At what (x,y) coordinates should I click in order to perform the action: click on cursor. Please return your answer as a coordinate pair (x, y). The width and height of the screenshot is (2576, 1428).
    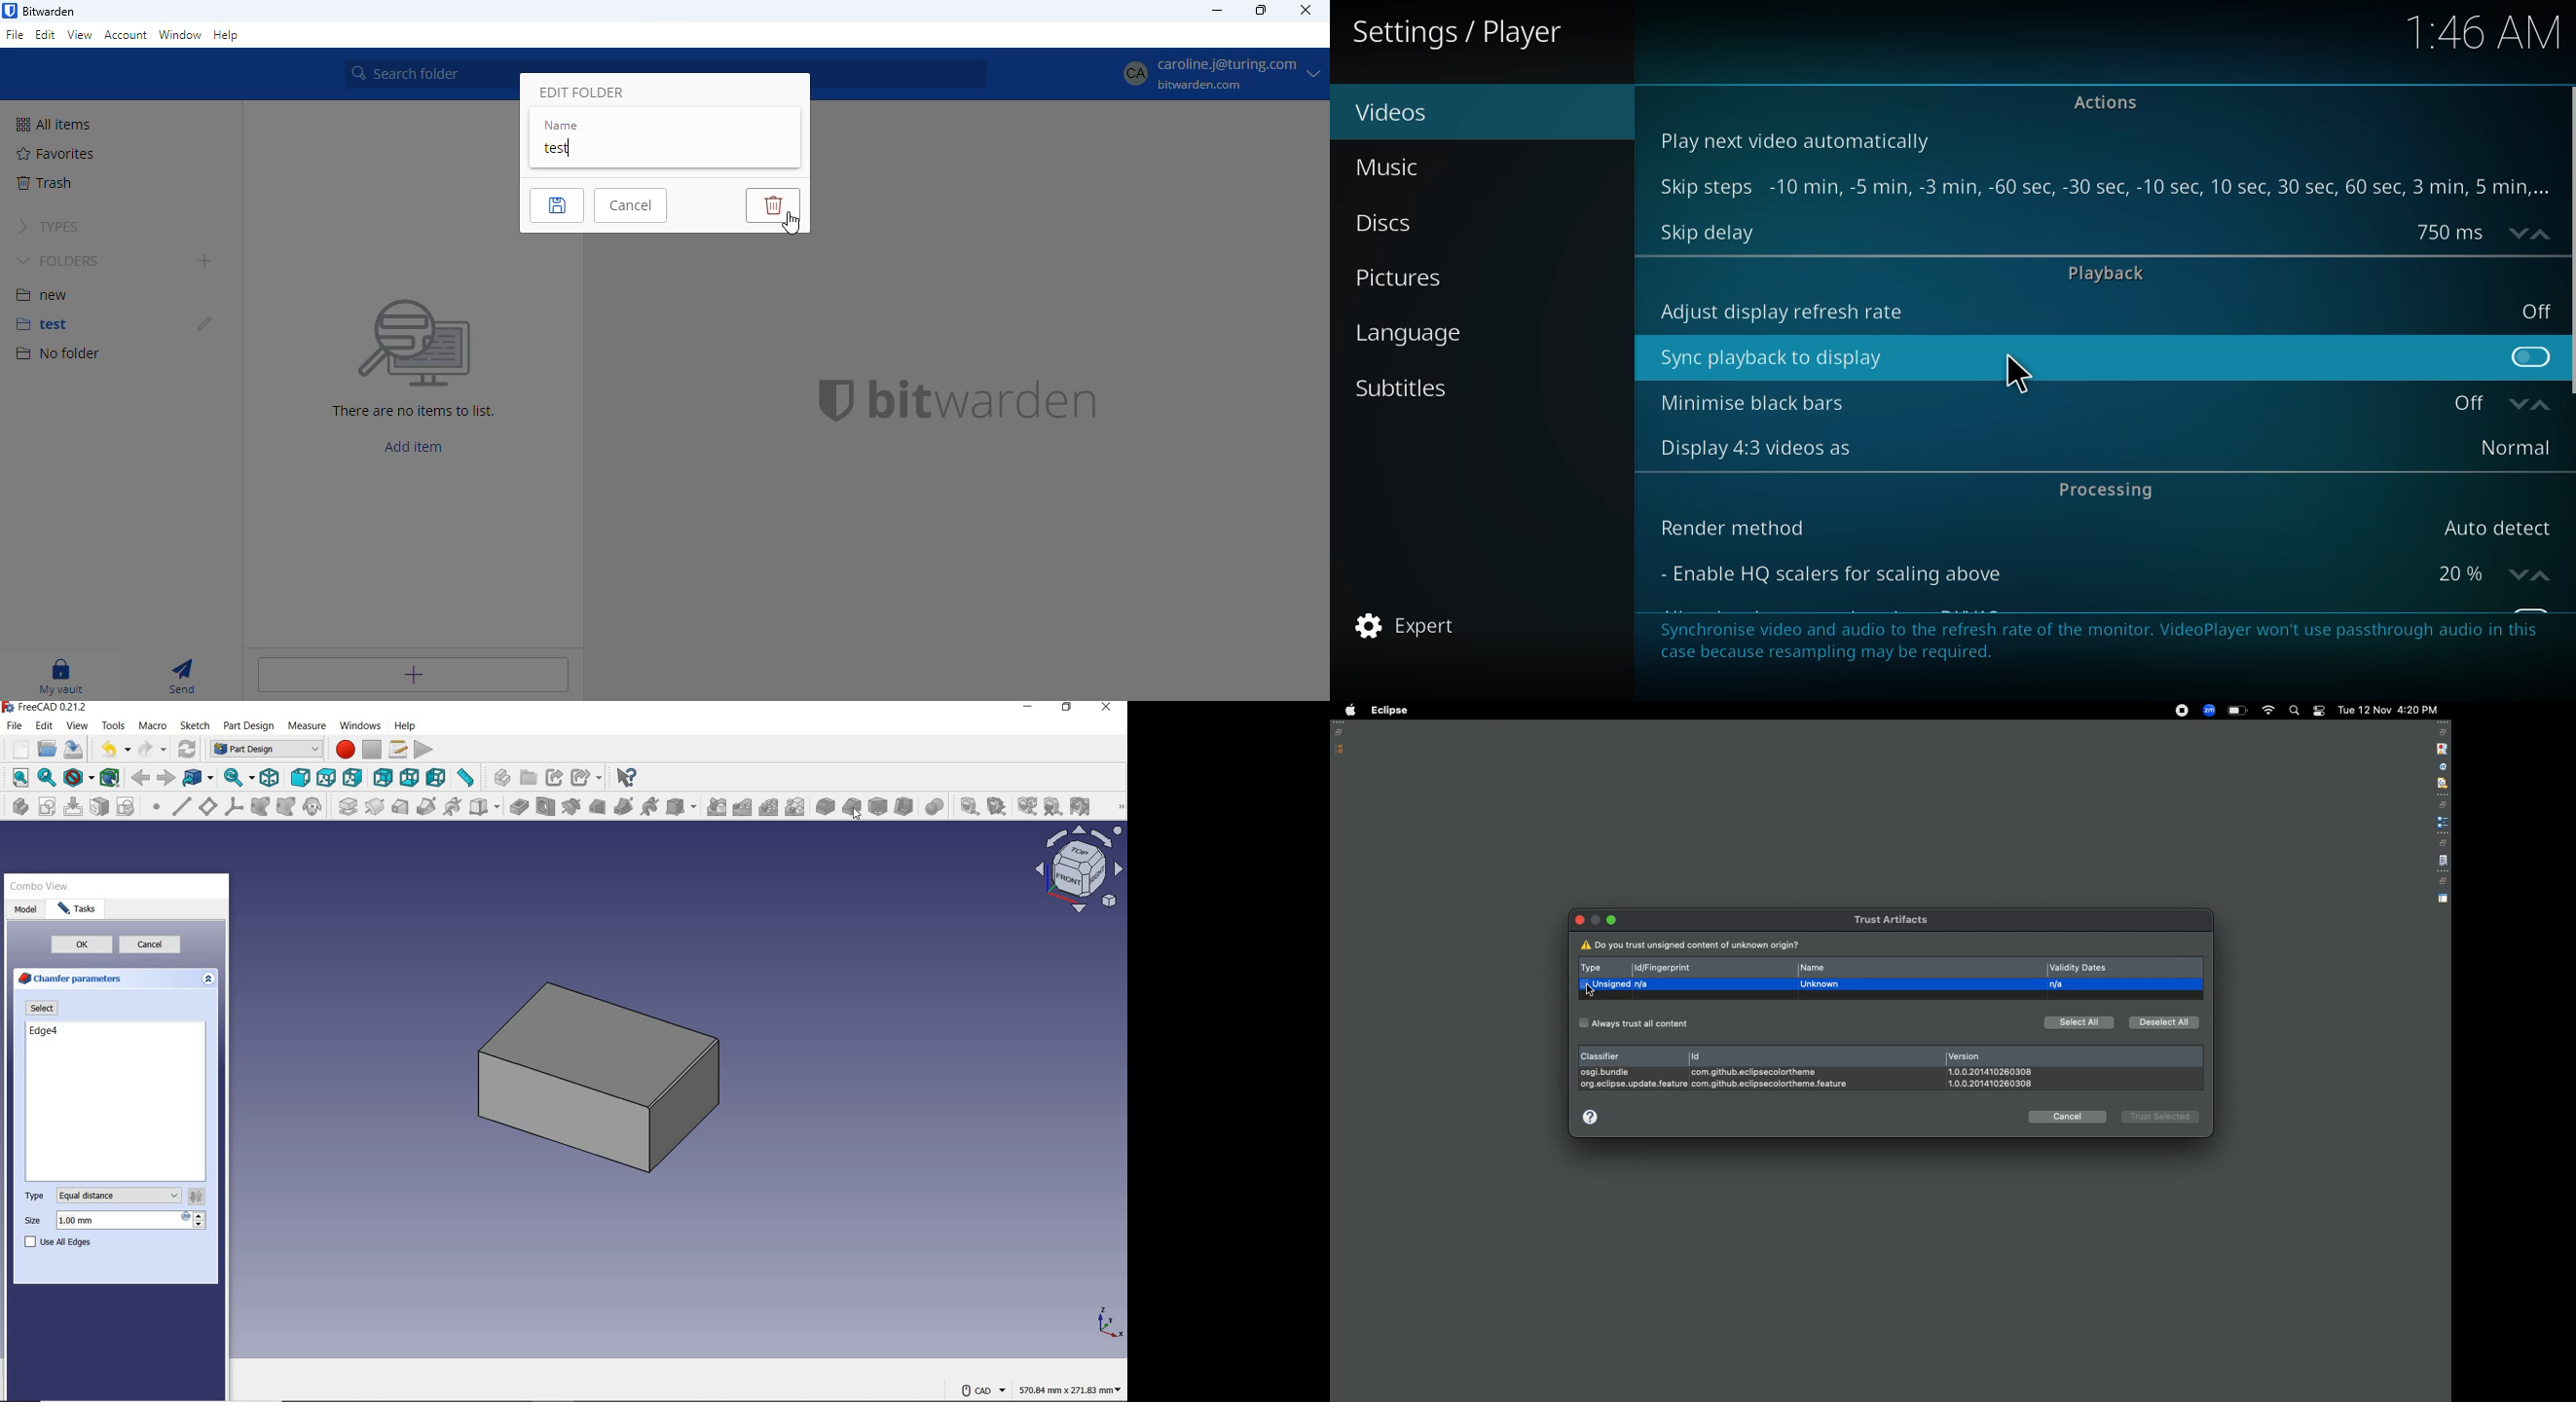
    Looking at the image, I should click on (2020, 370).